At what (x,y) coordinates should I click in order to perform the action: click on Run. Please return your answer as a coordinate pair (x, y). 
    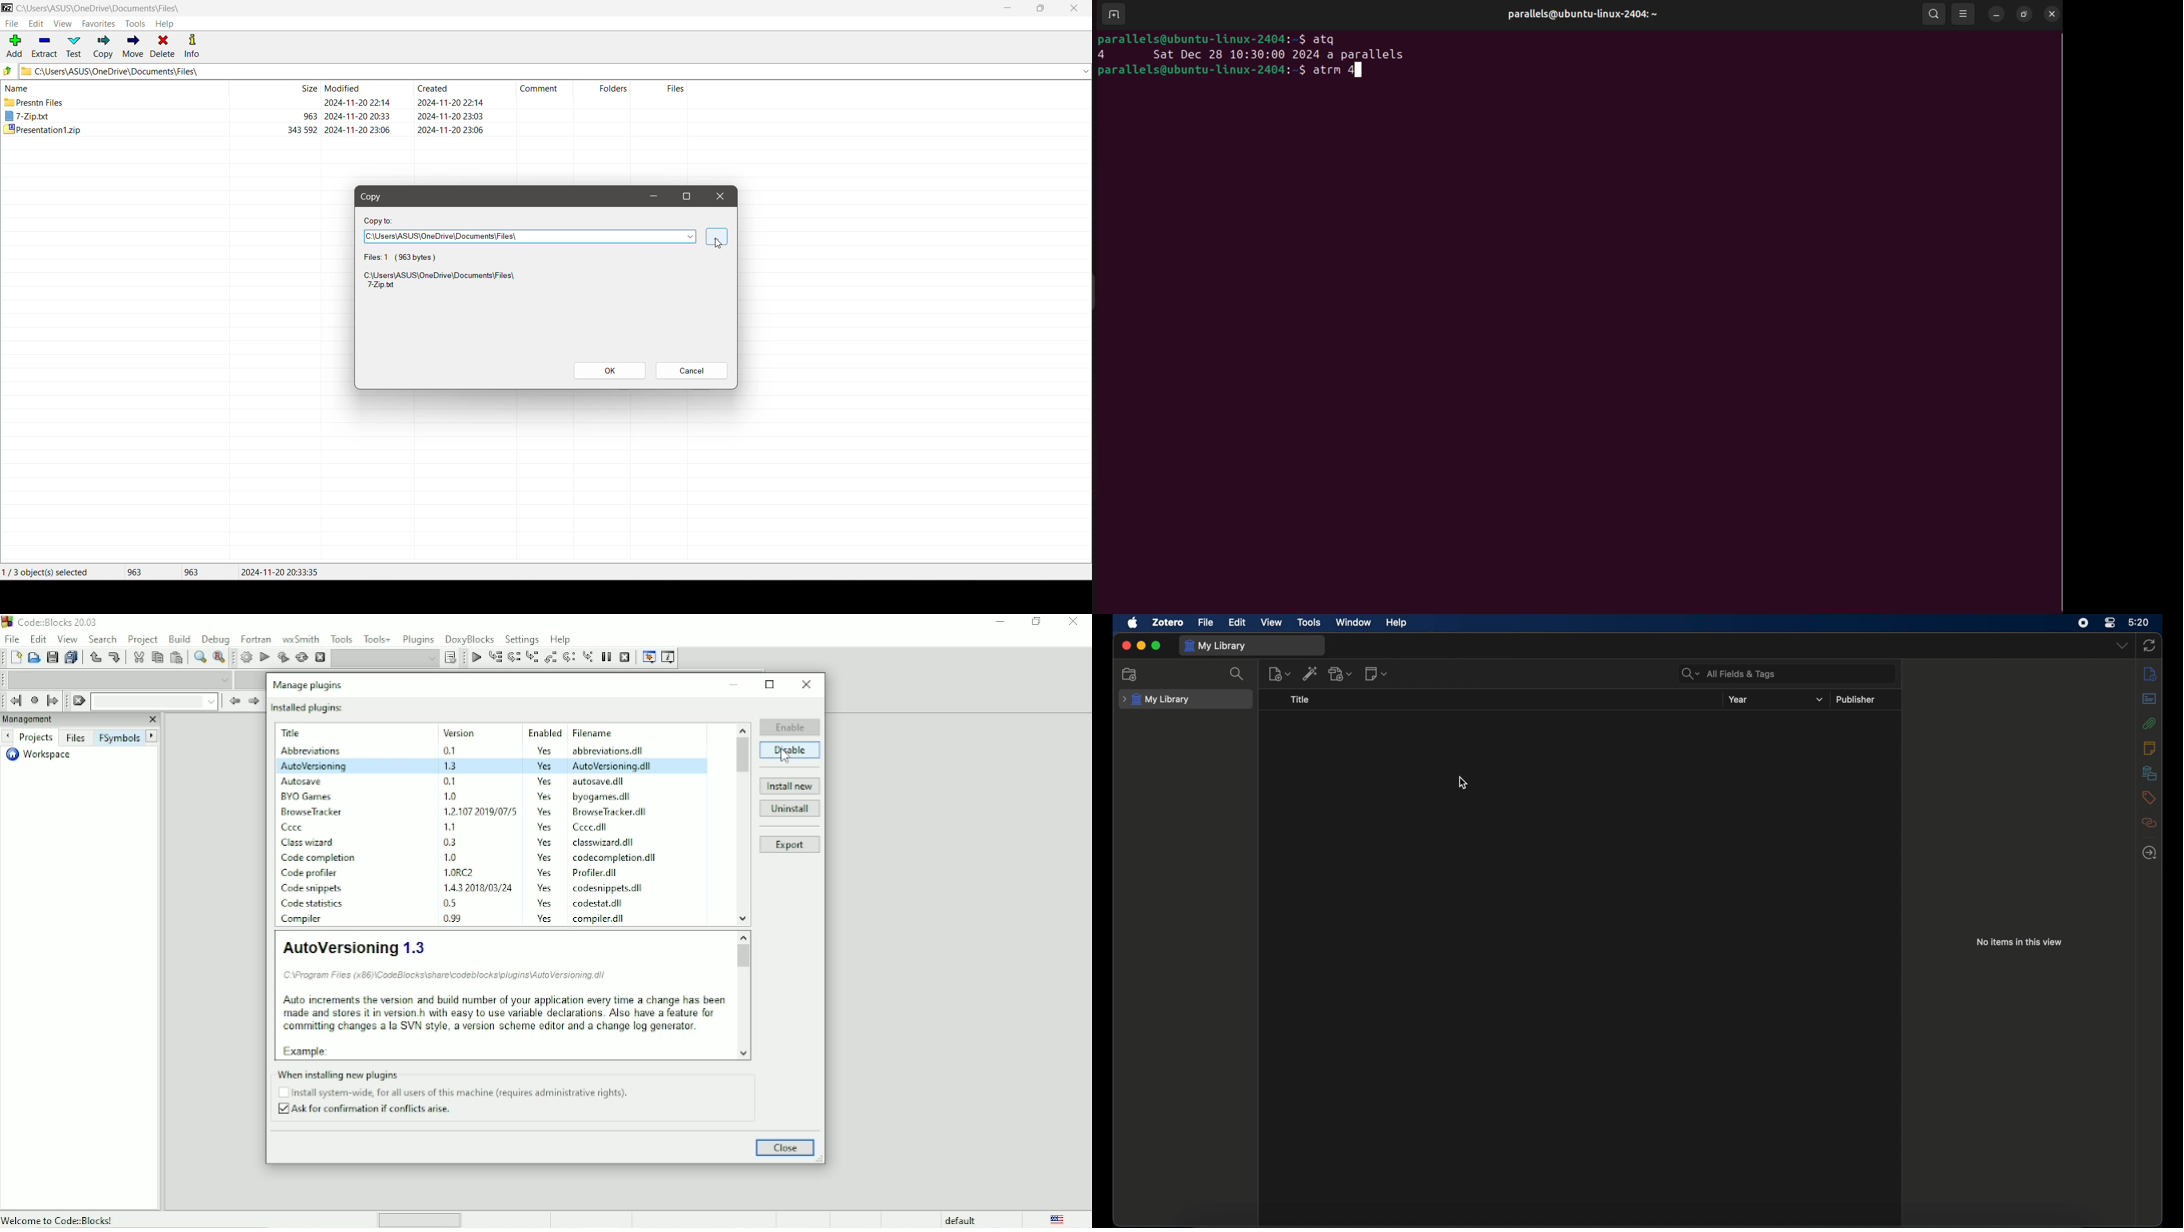
    Looking at the image, I should click on (265, 657).